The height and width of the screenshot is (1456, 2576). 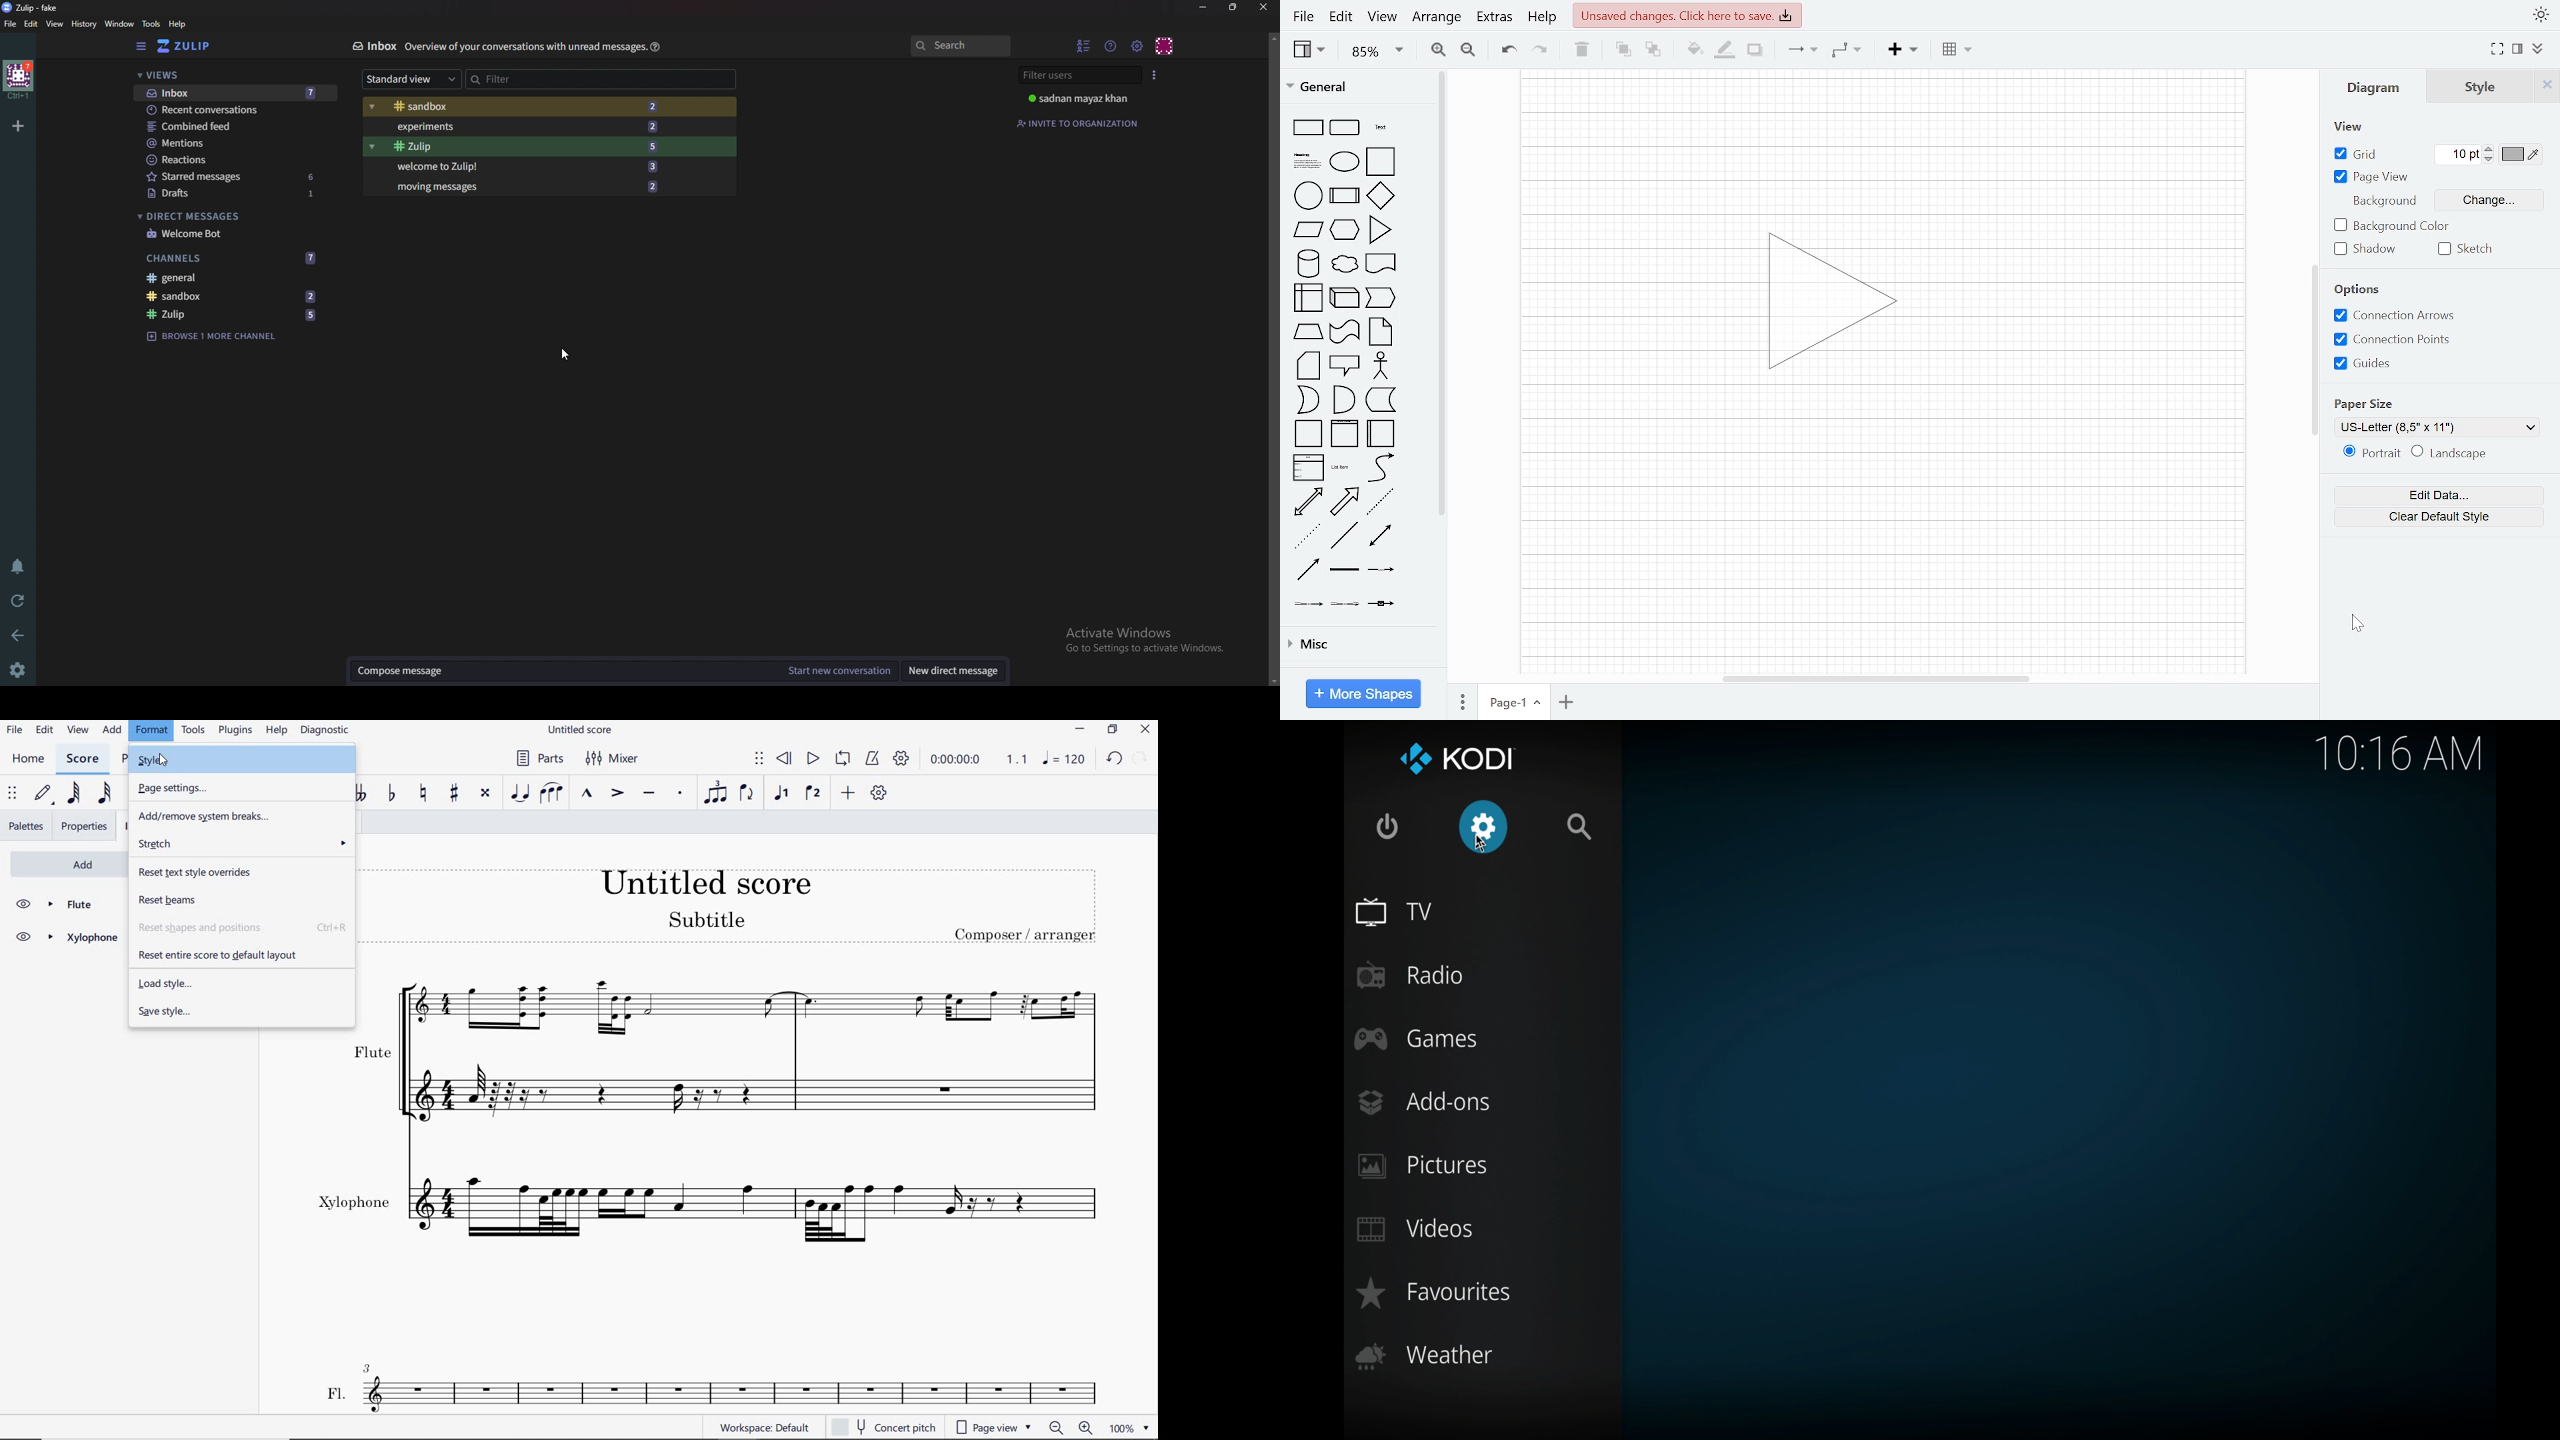 What do you see at coordinates (738, 907) in the screenshot?
I see `TITLE` at bounding box center [738, 907].